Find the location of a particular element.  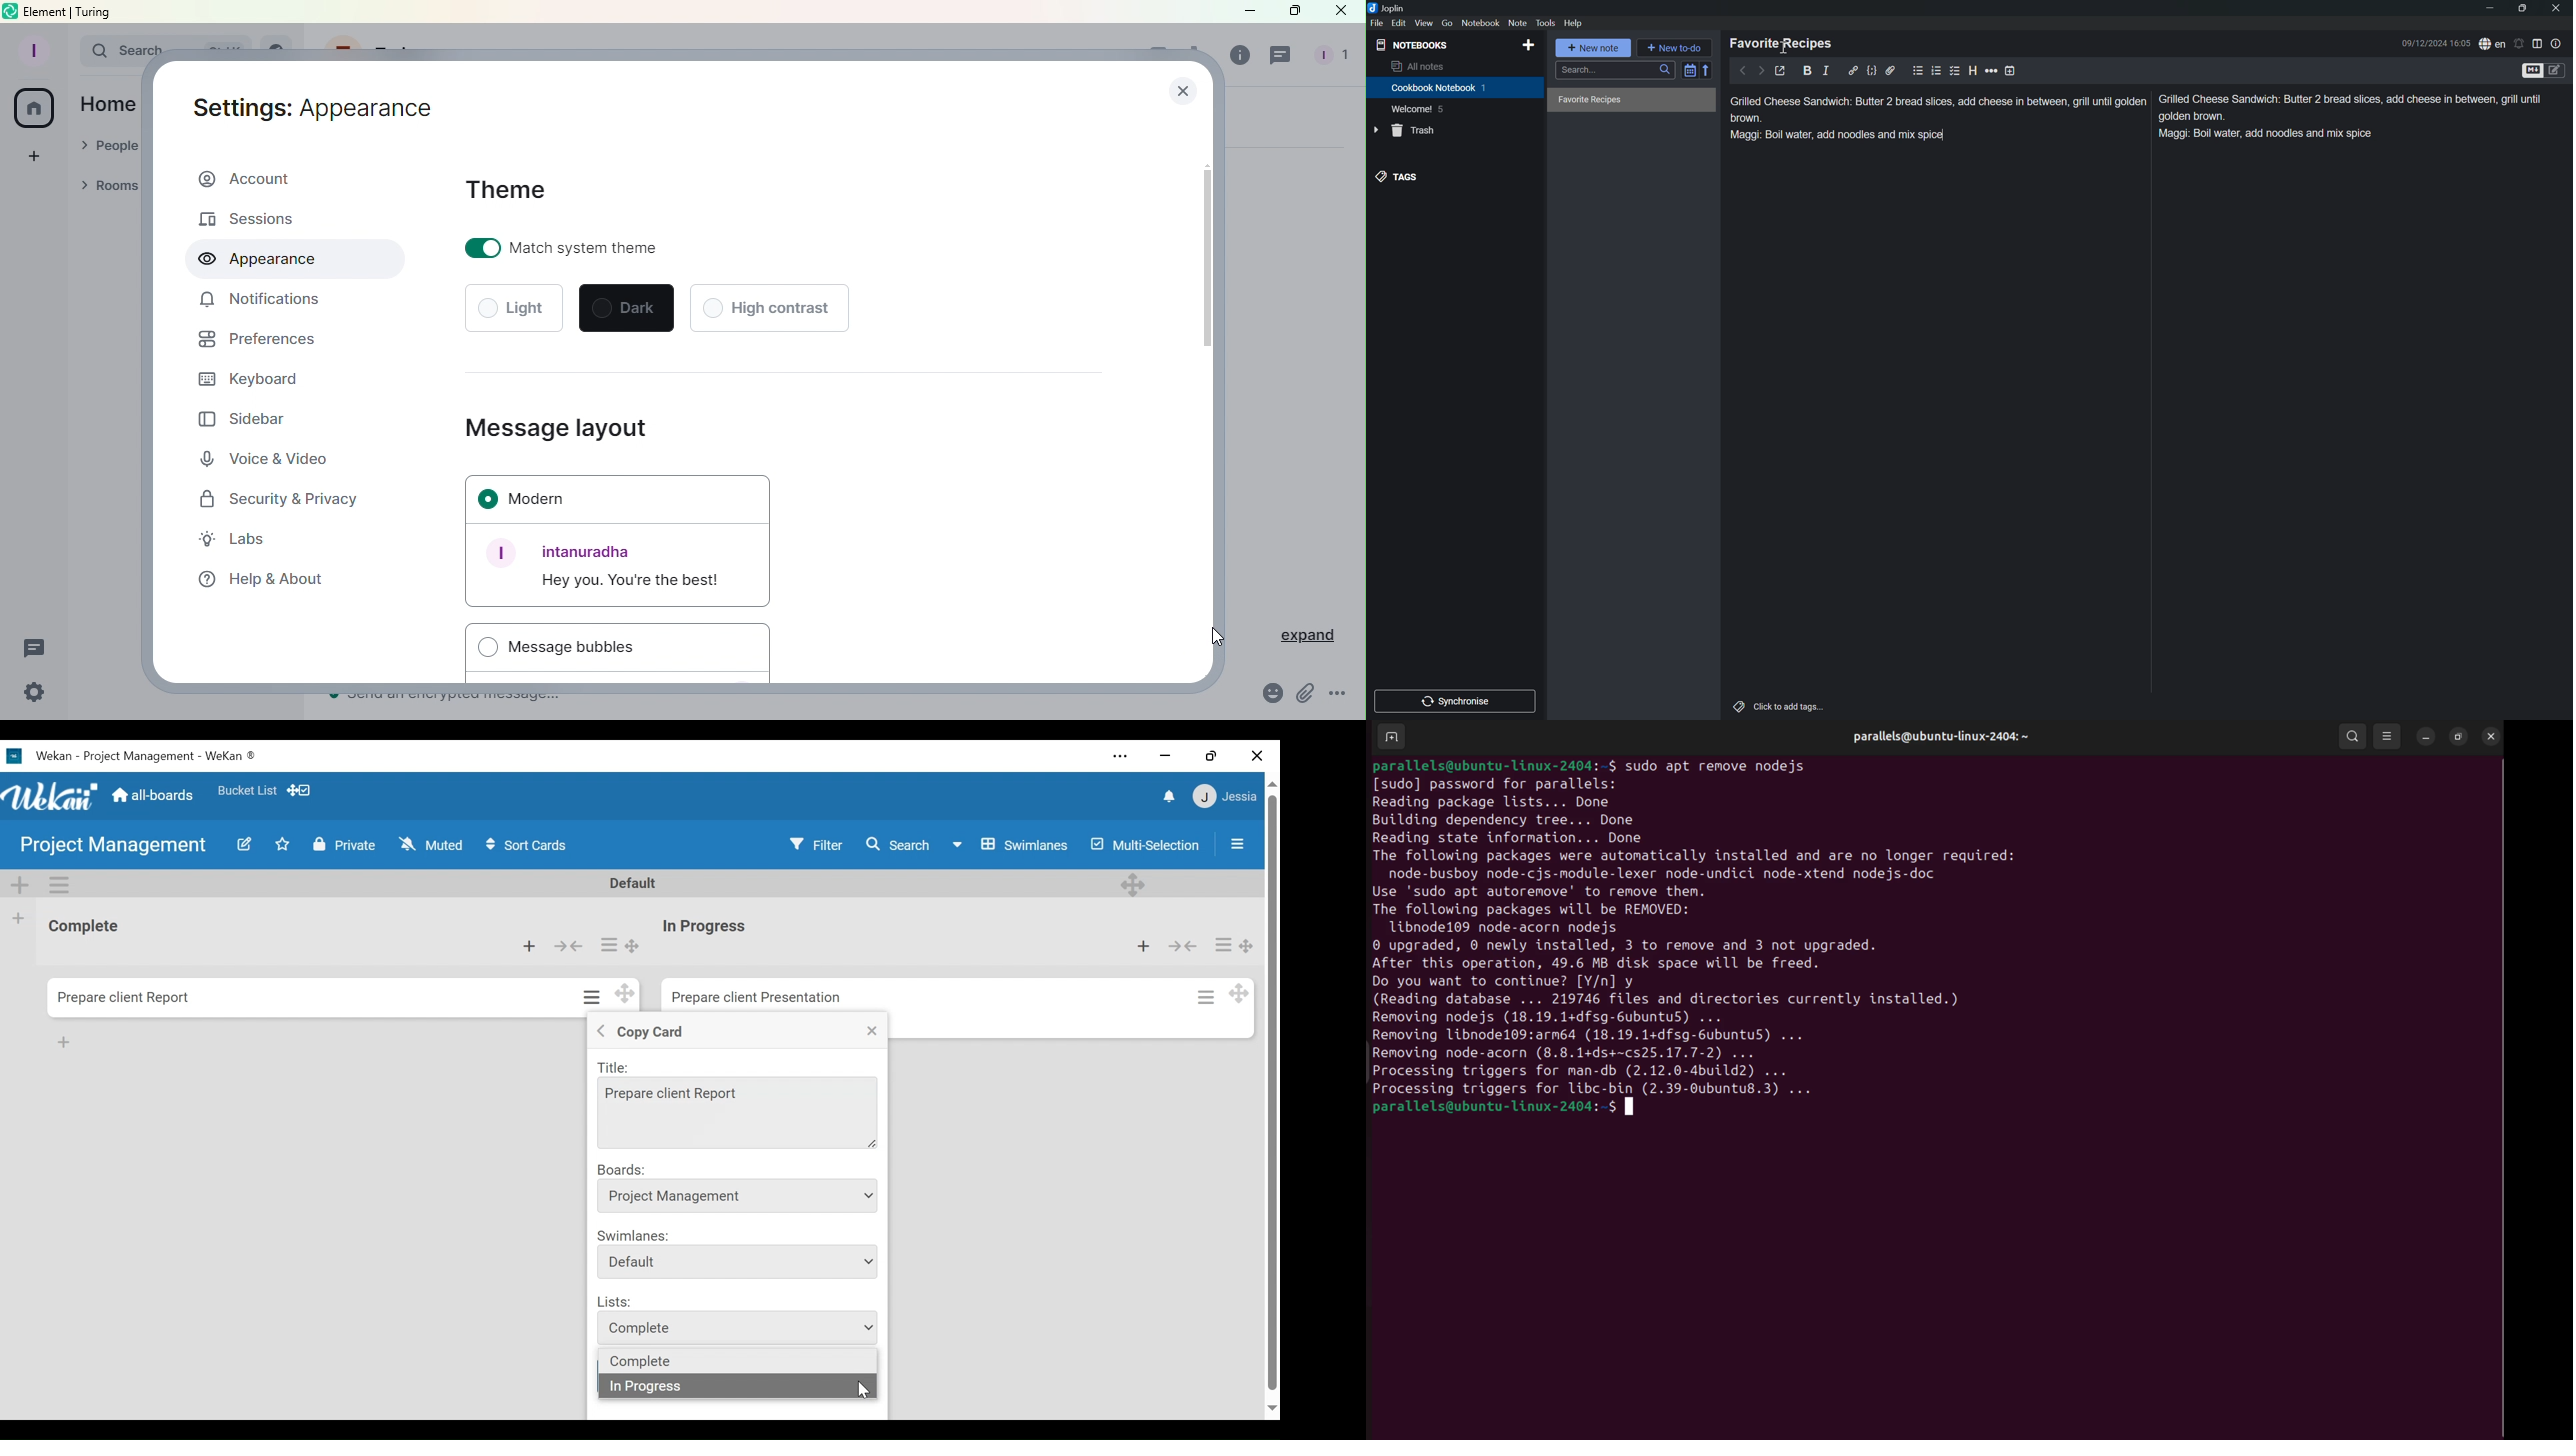

Multi-Selection is located at coordinates (1149, 844).